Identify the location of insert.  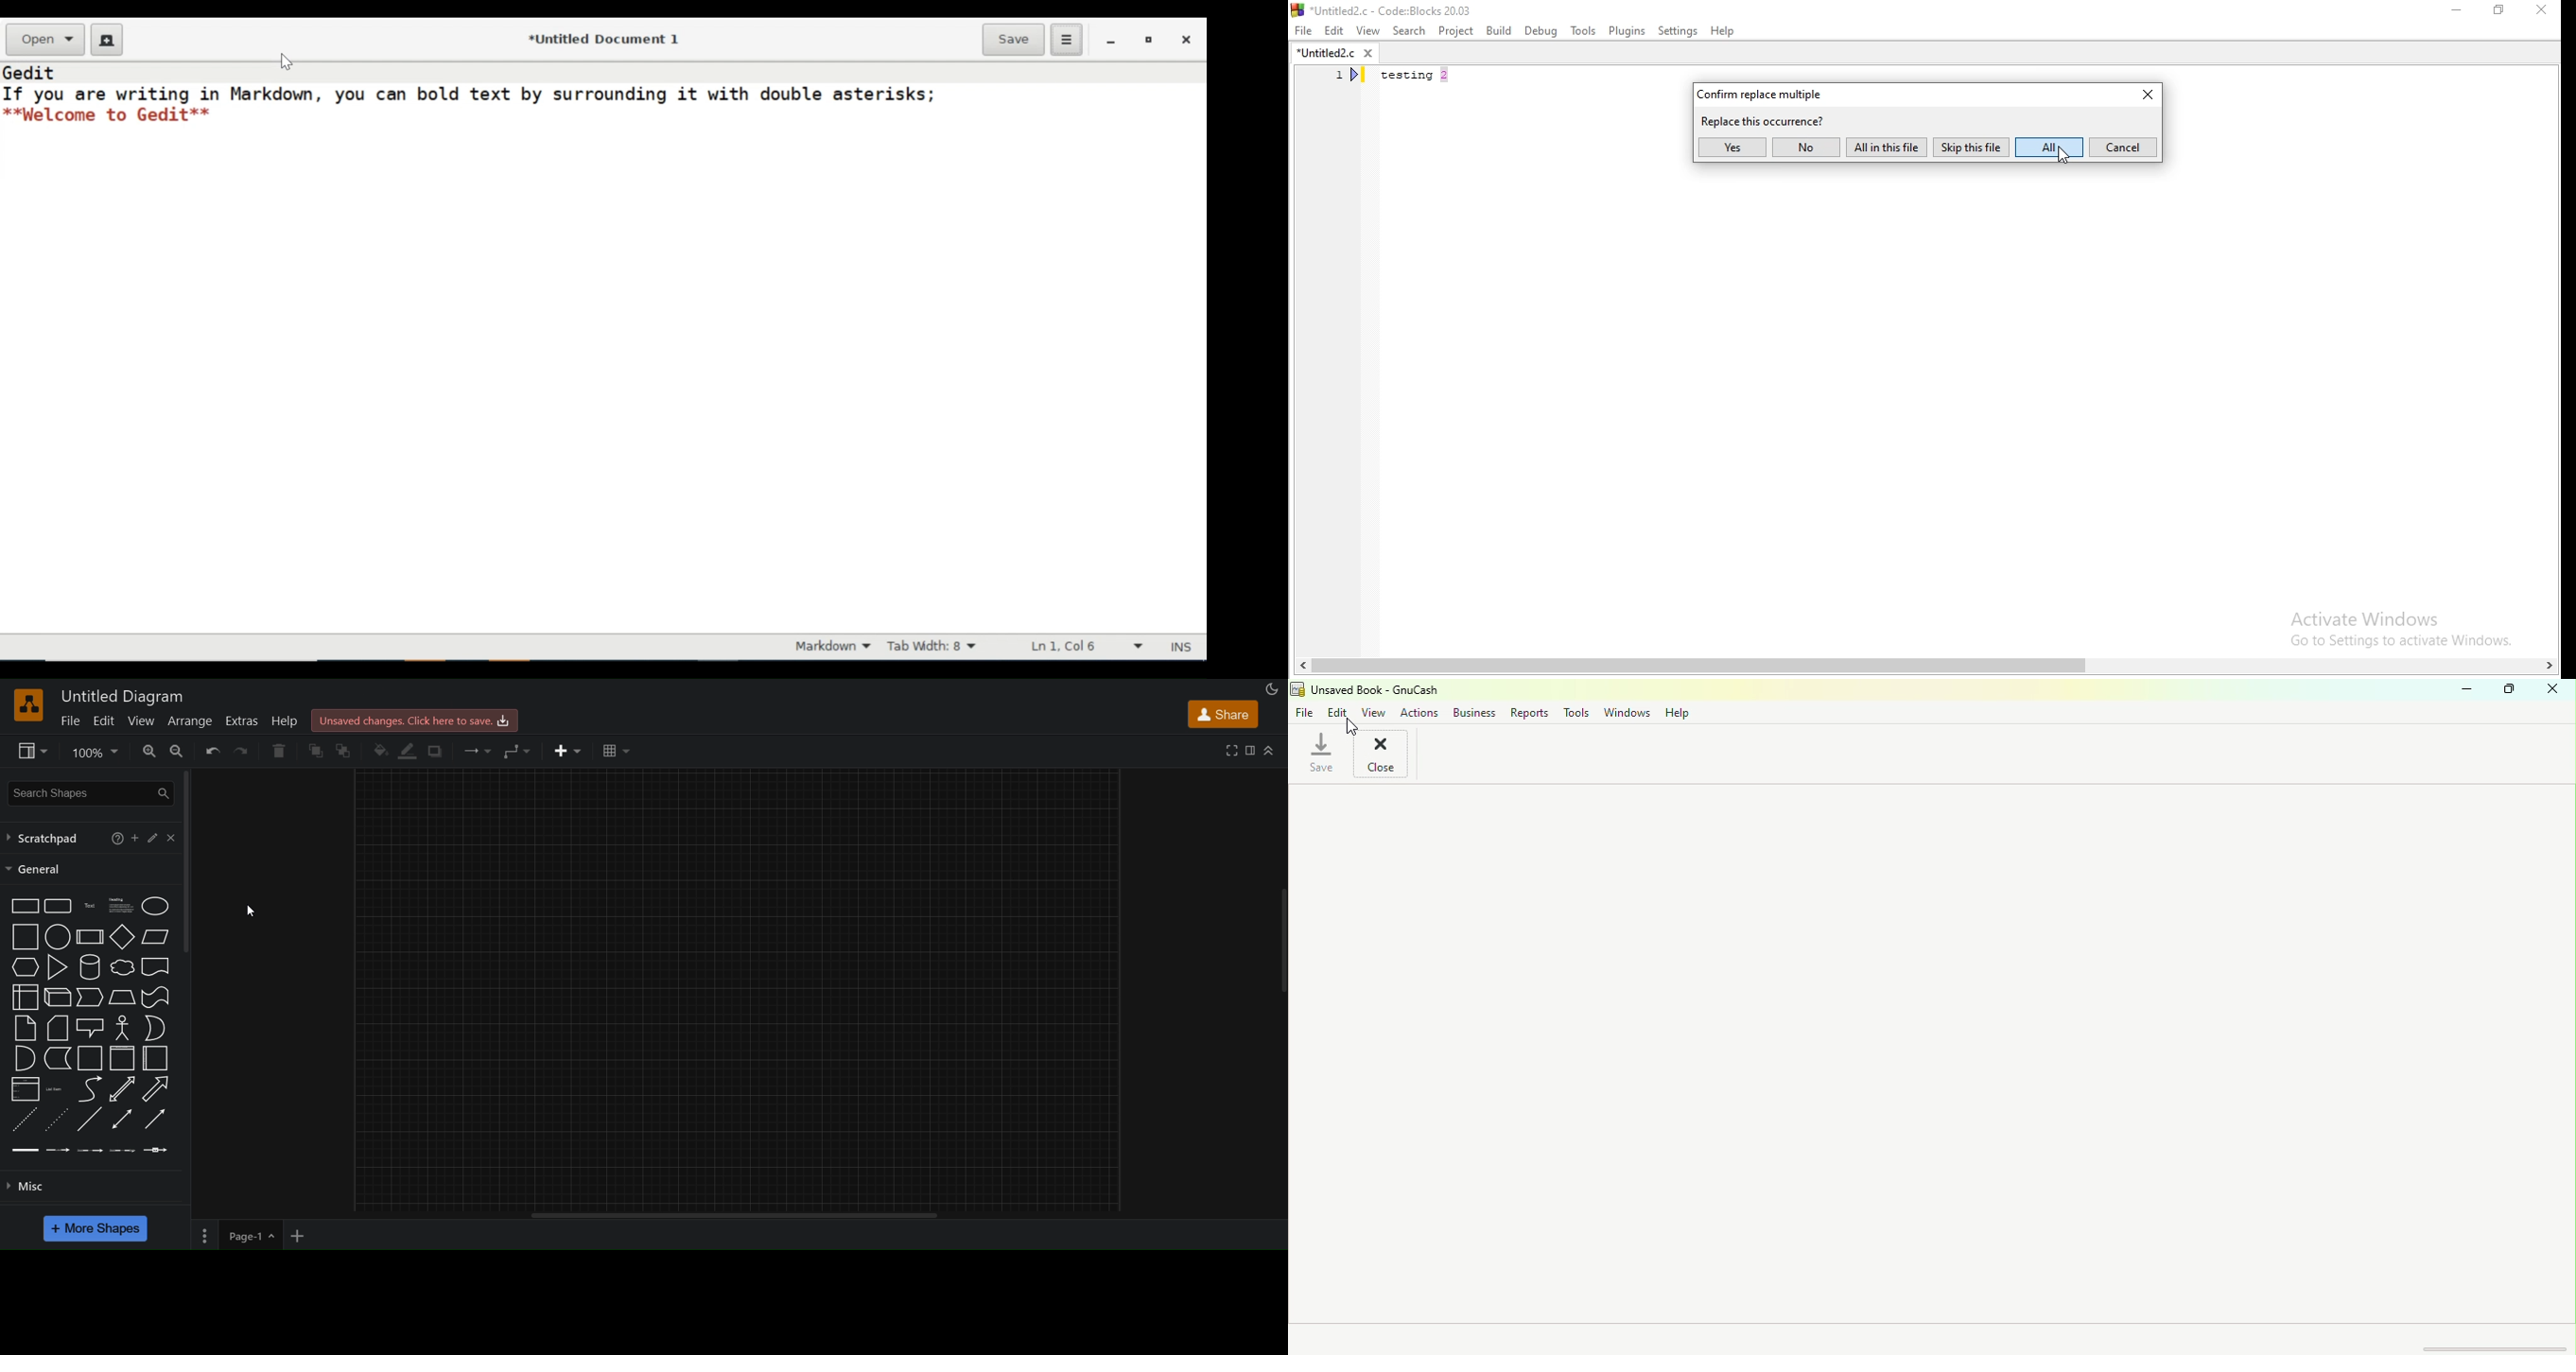
(570, 750).